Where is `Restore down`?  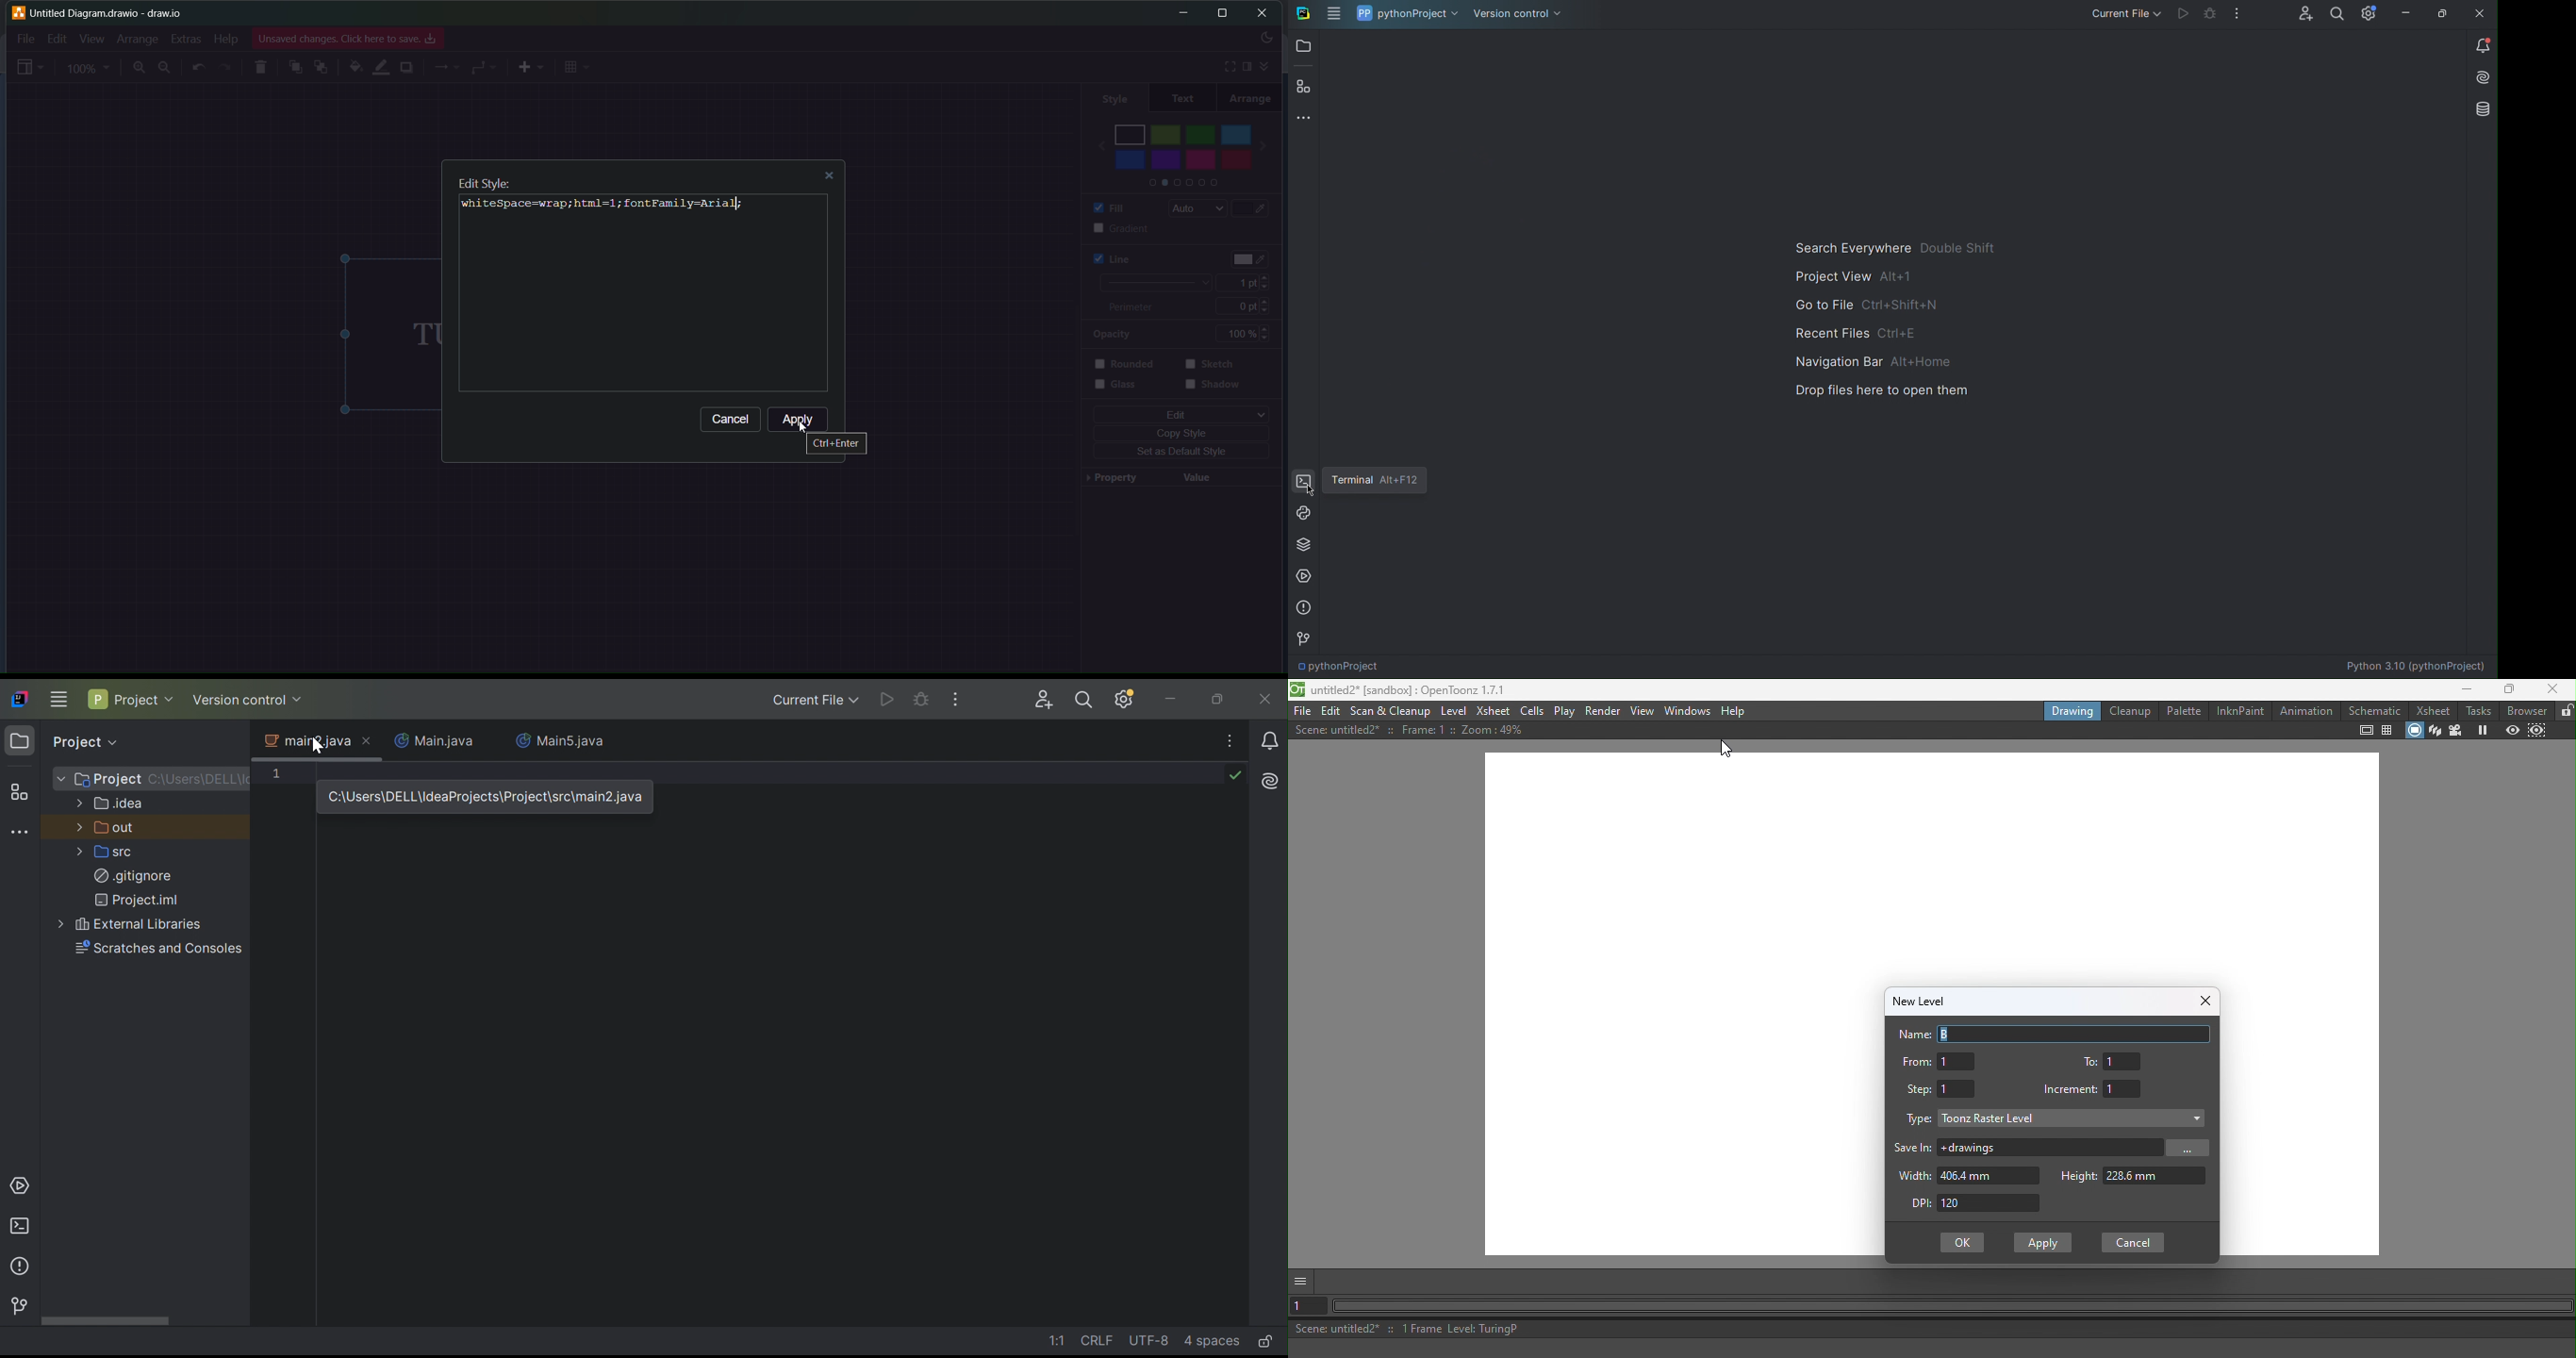 Restore down is located at coordinates (1219, 700).